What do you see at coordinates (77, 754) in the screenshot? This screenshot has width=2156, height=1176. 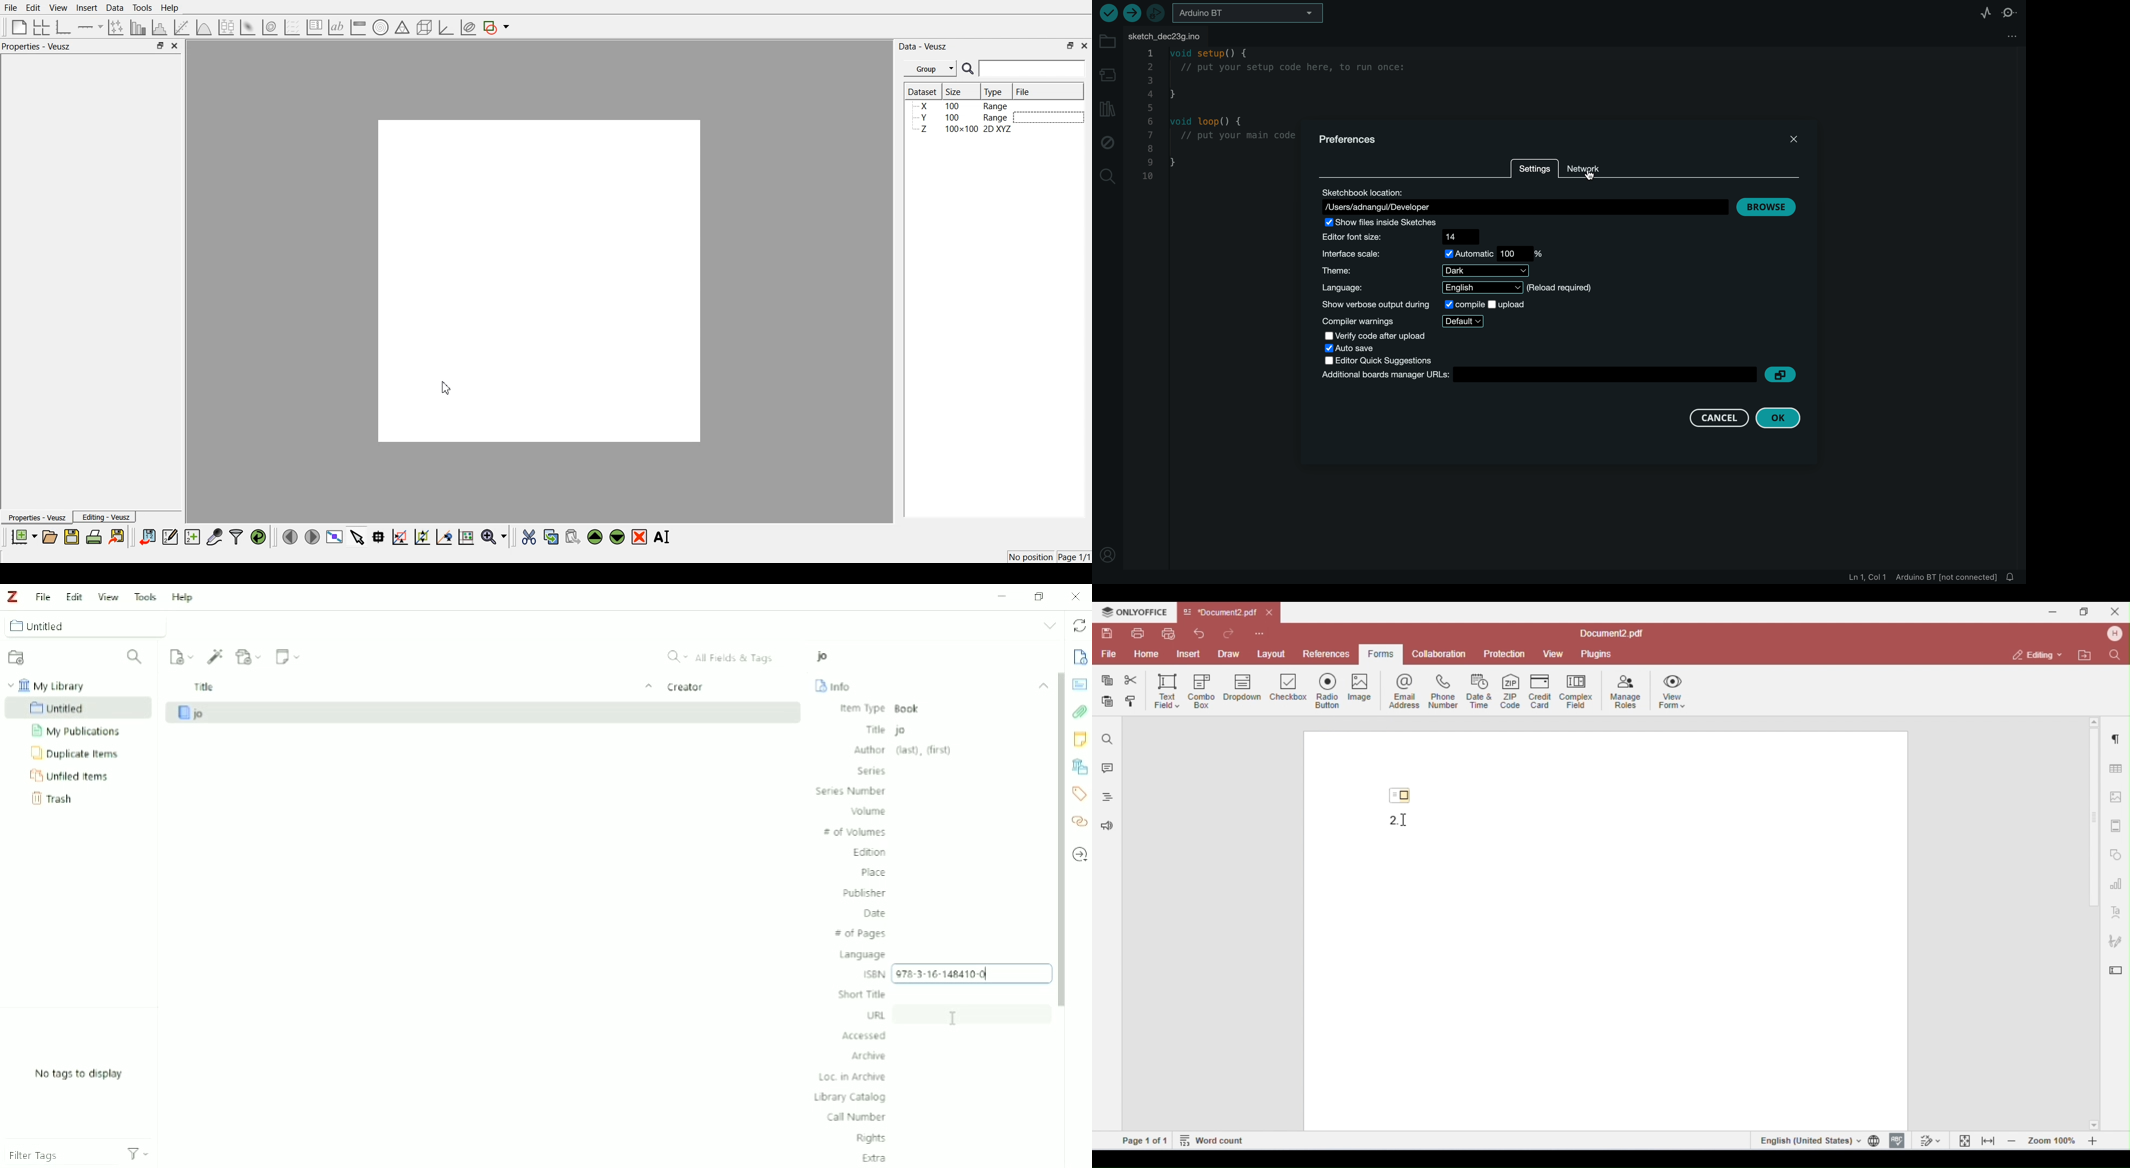 I see `Duplicate Items` at bounding box center [77, 754].